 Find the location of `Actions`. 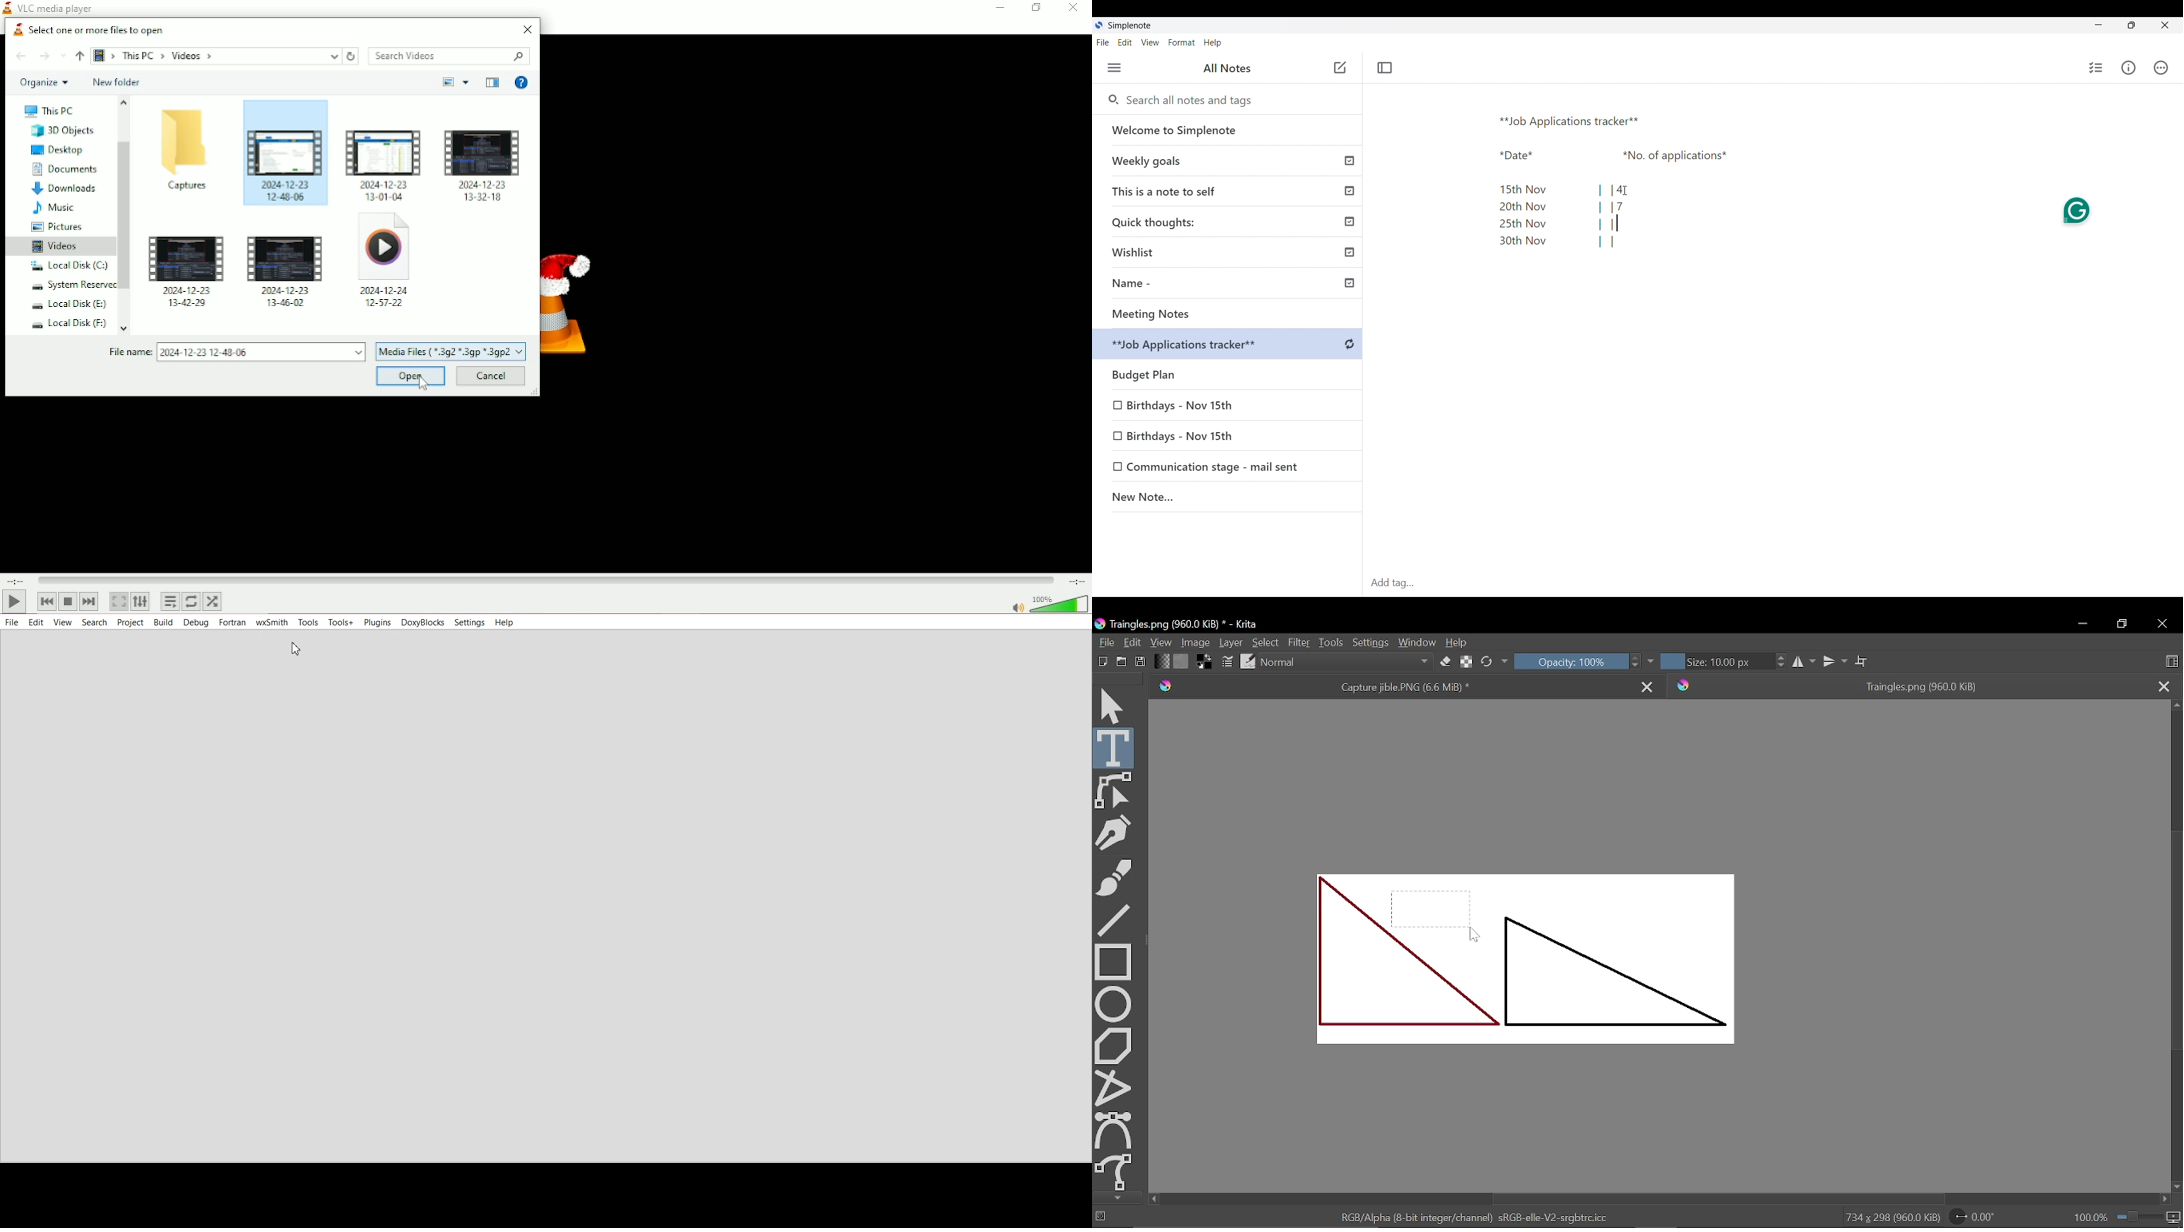

Actions is located at coordinates (2161, 68).